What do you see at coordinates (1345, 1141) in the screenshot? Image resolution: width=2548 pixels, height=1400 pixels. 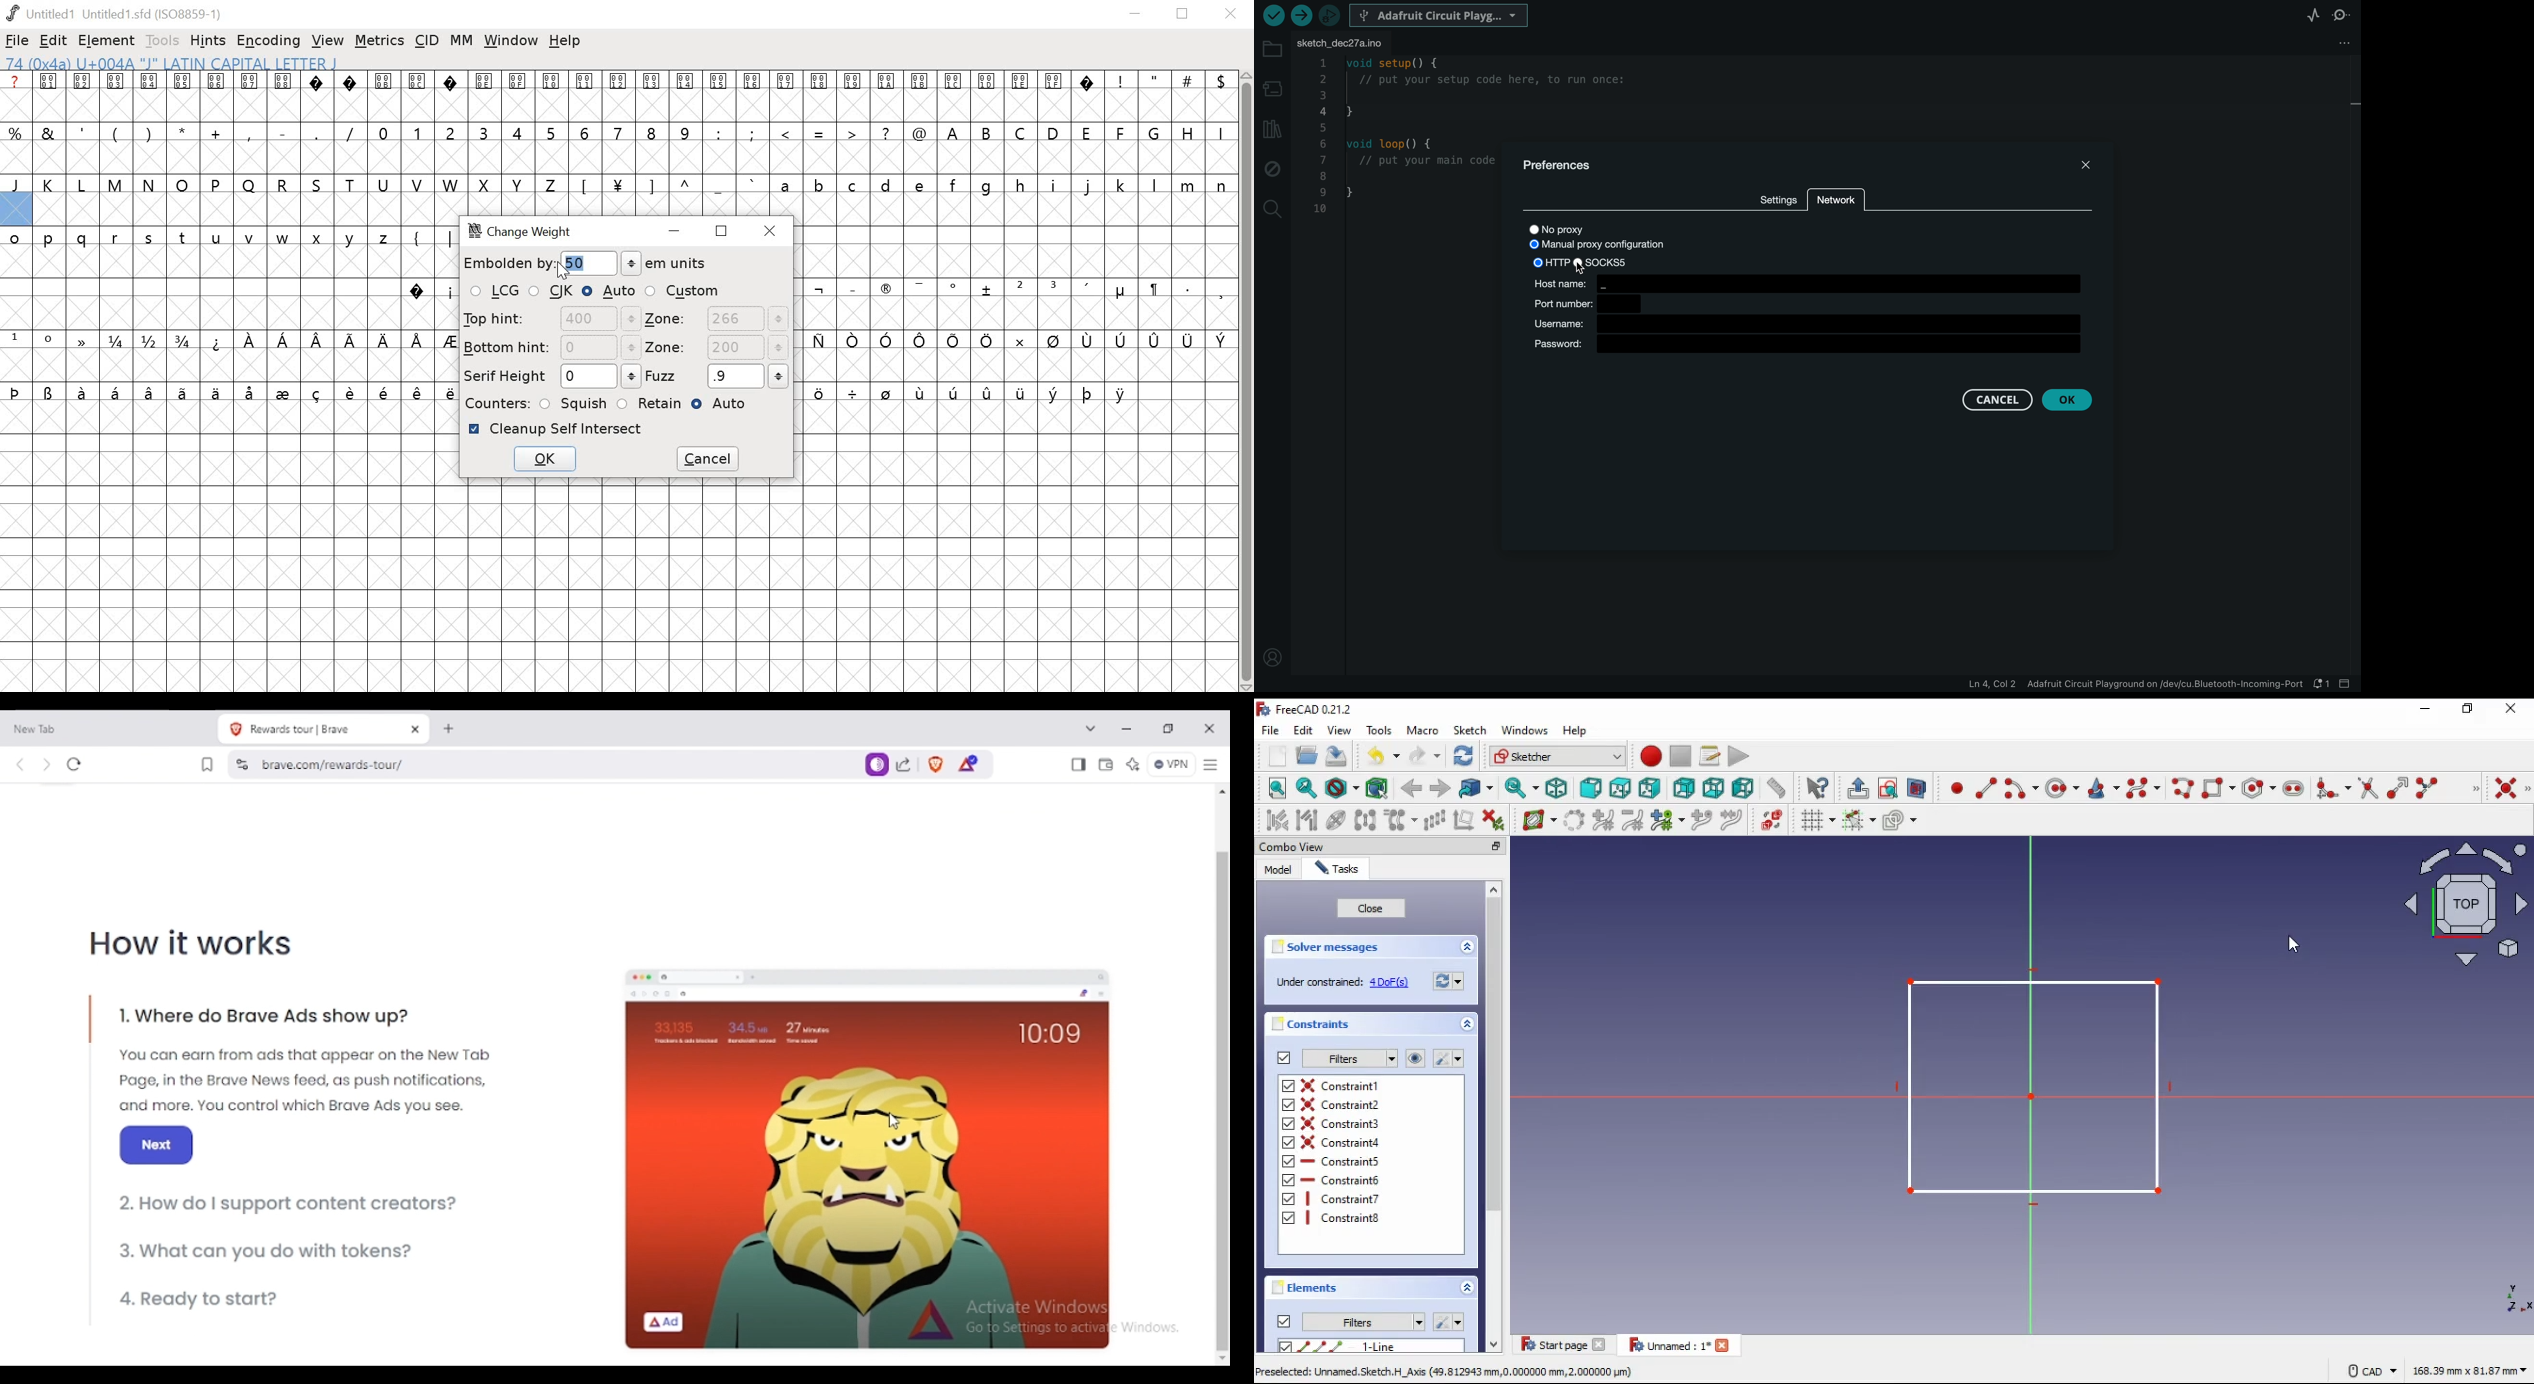 I see `on/off constraint 4` at bounding box center [1345, 1141].